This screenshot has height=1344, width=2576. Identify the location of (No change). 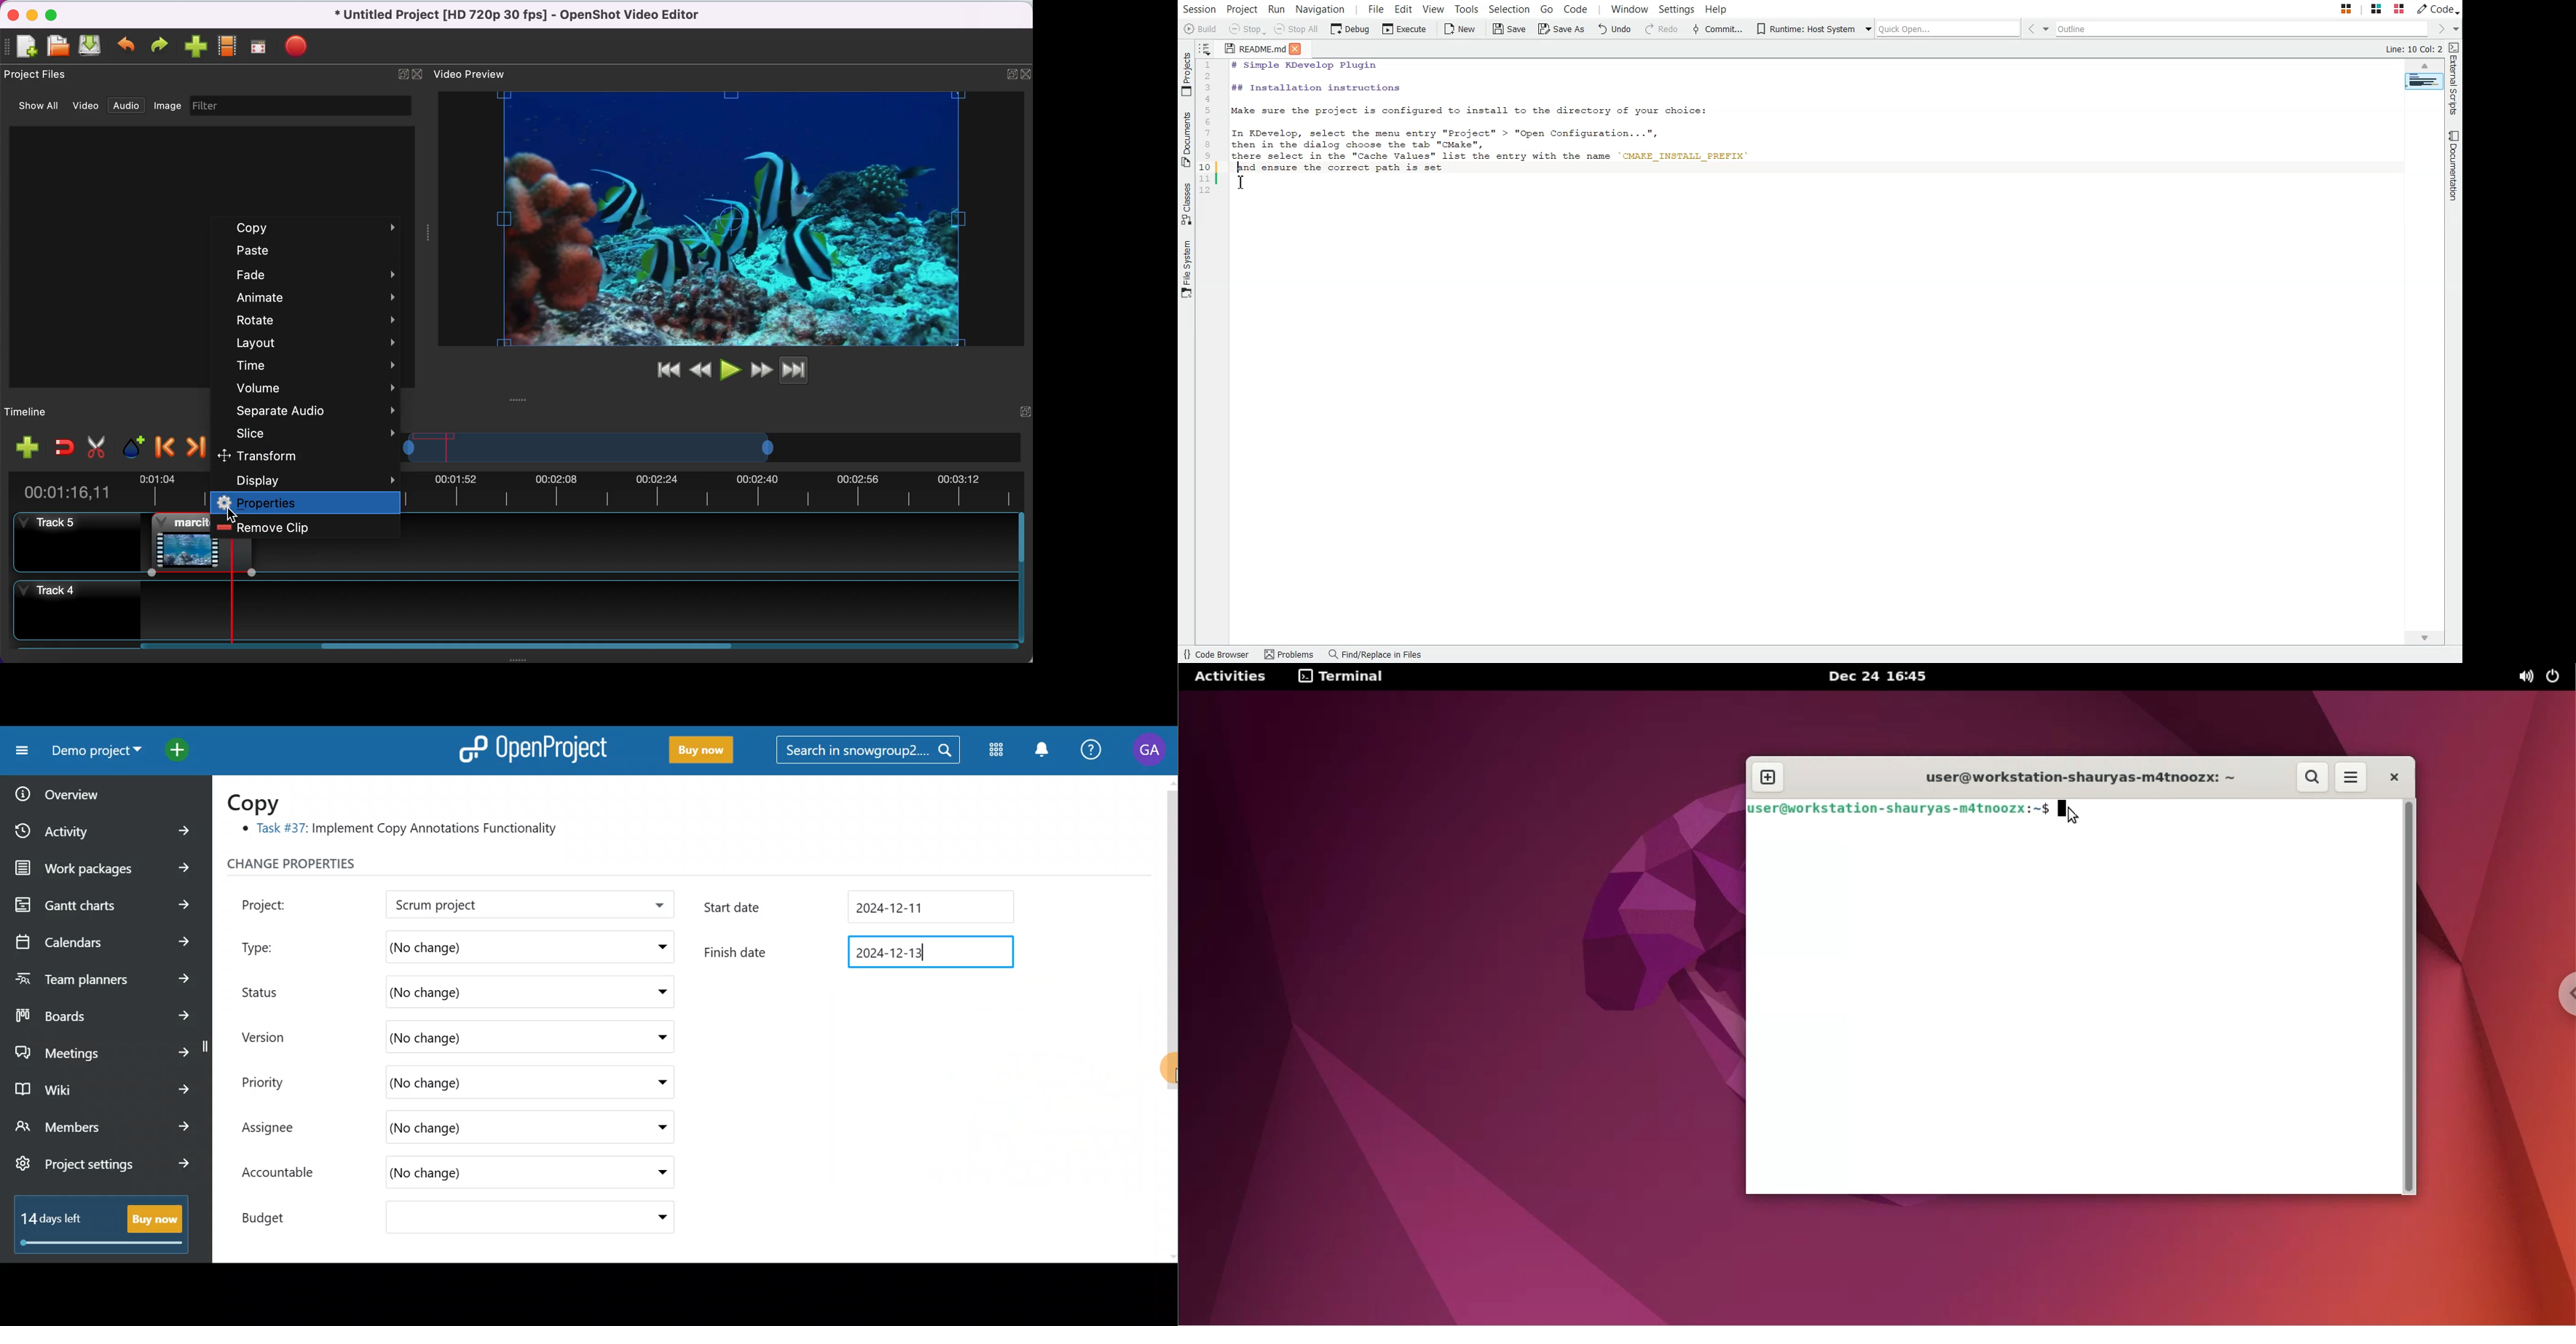
(488, 1219).